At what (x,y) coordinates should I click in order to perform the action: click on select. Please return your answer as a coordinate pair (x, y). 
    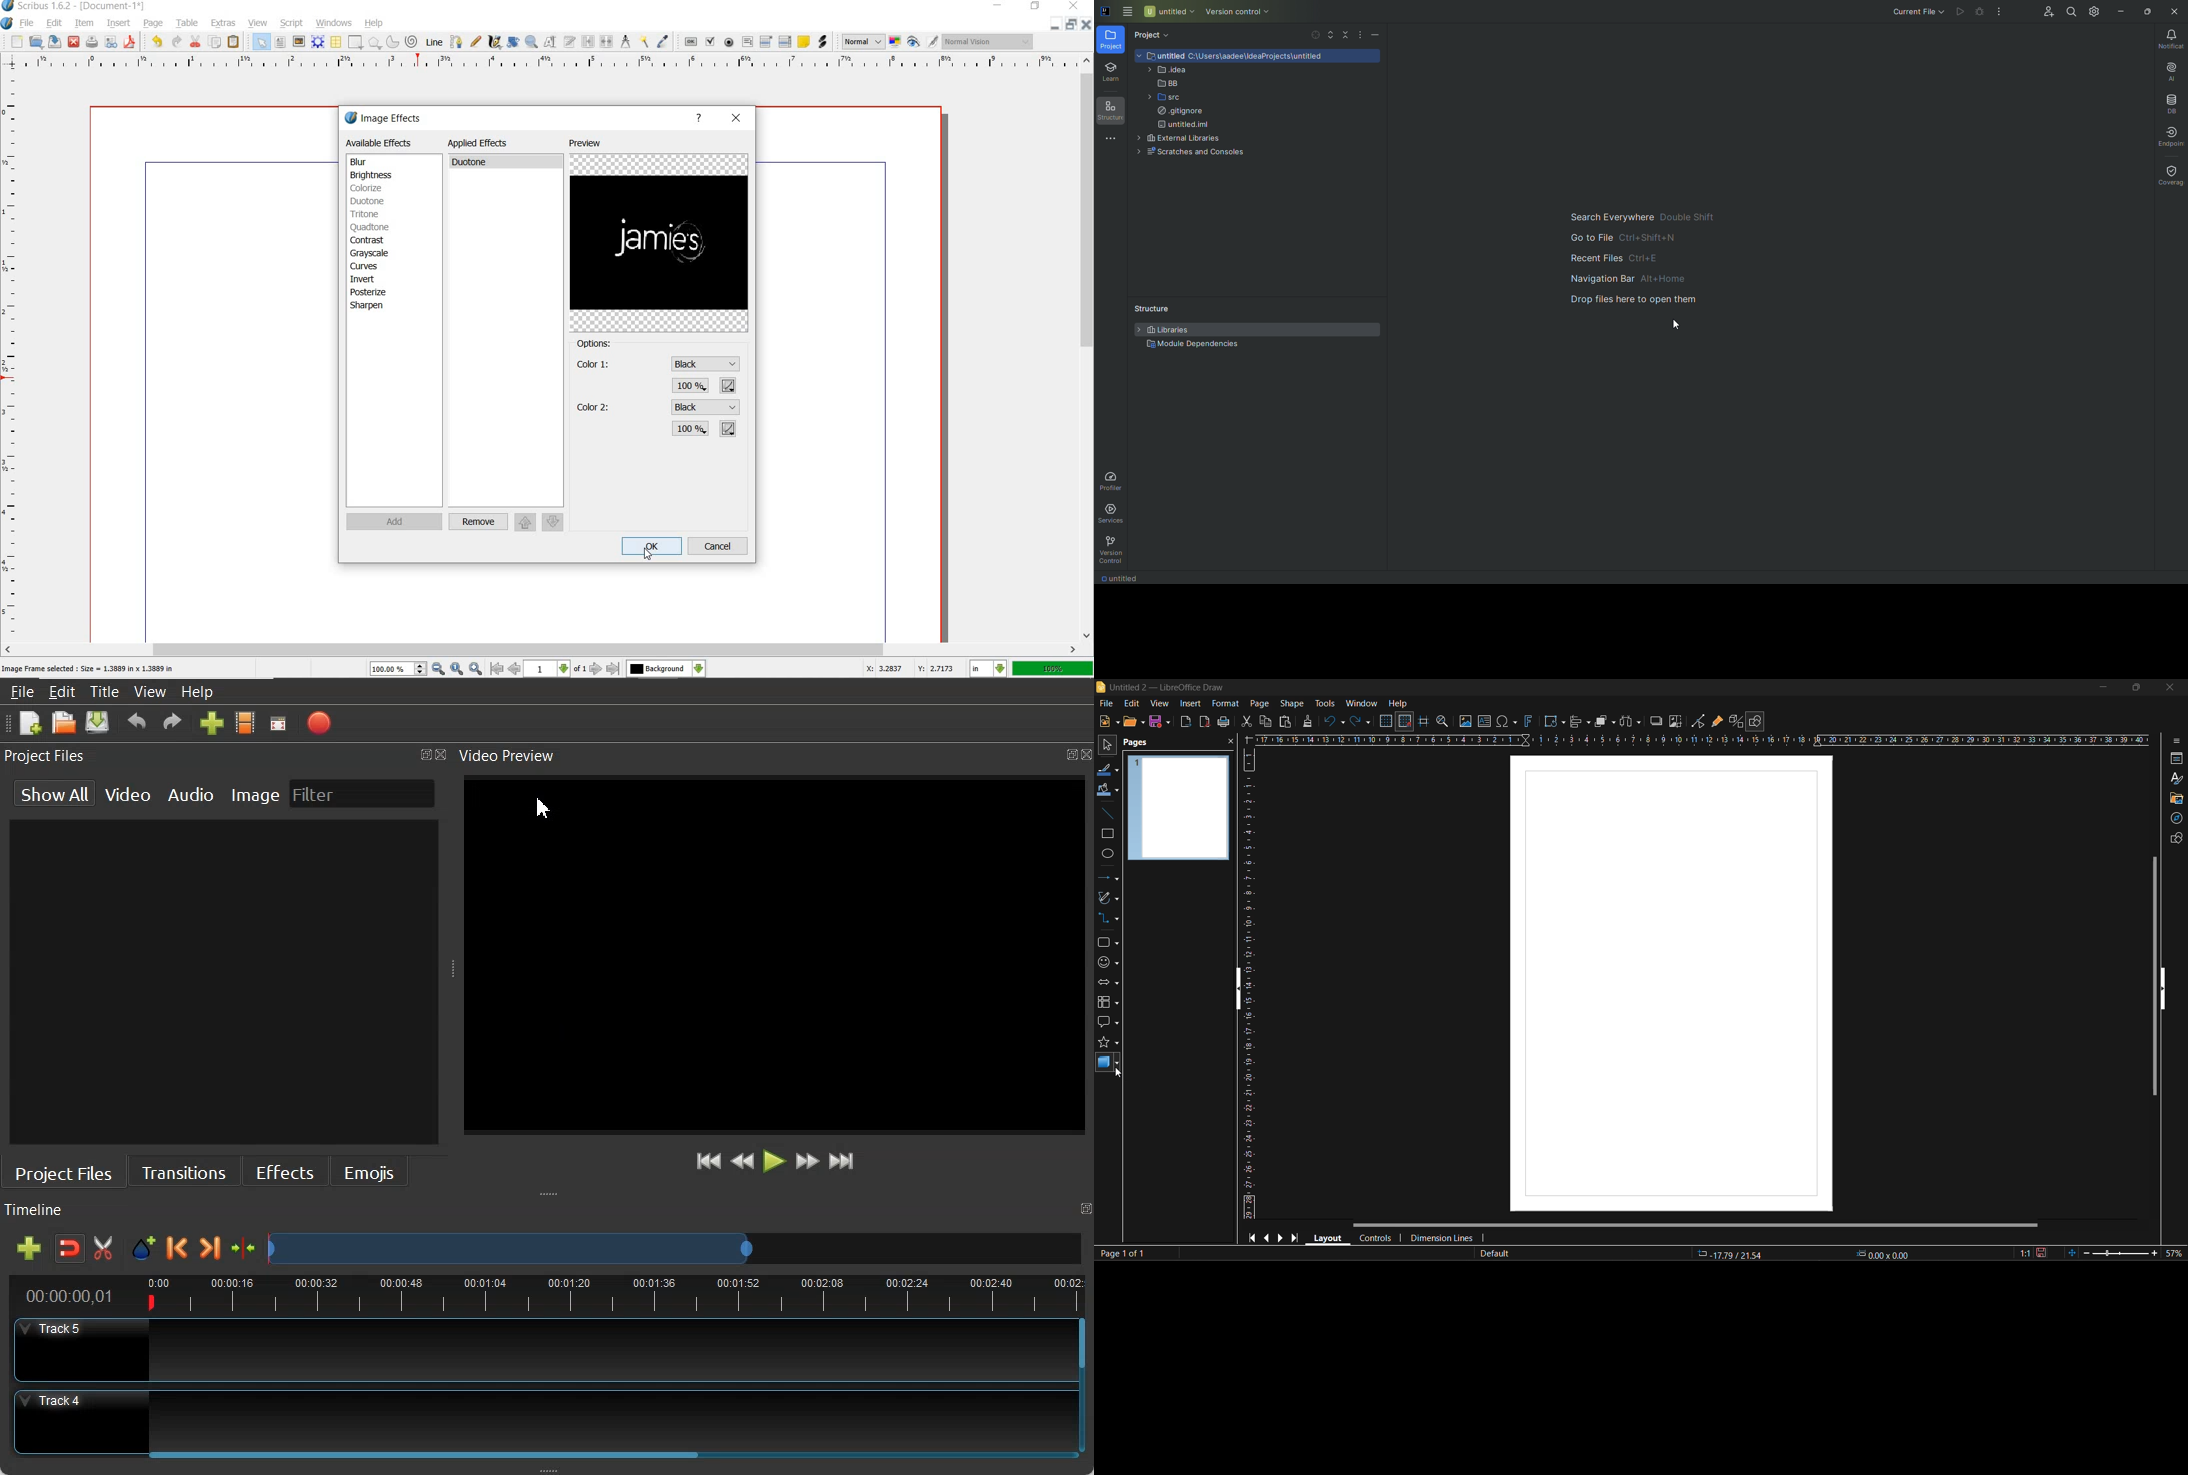
    Looking at the image, I should click on (1104, 747).